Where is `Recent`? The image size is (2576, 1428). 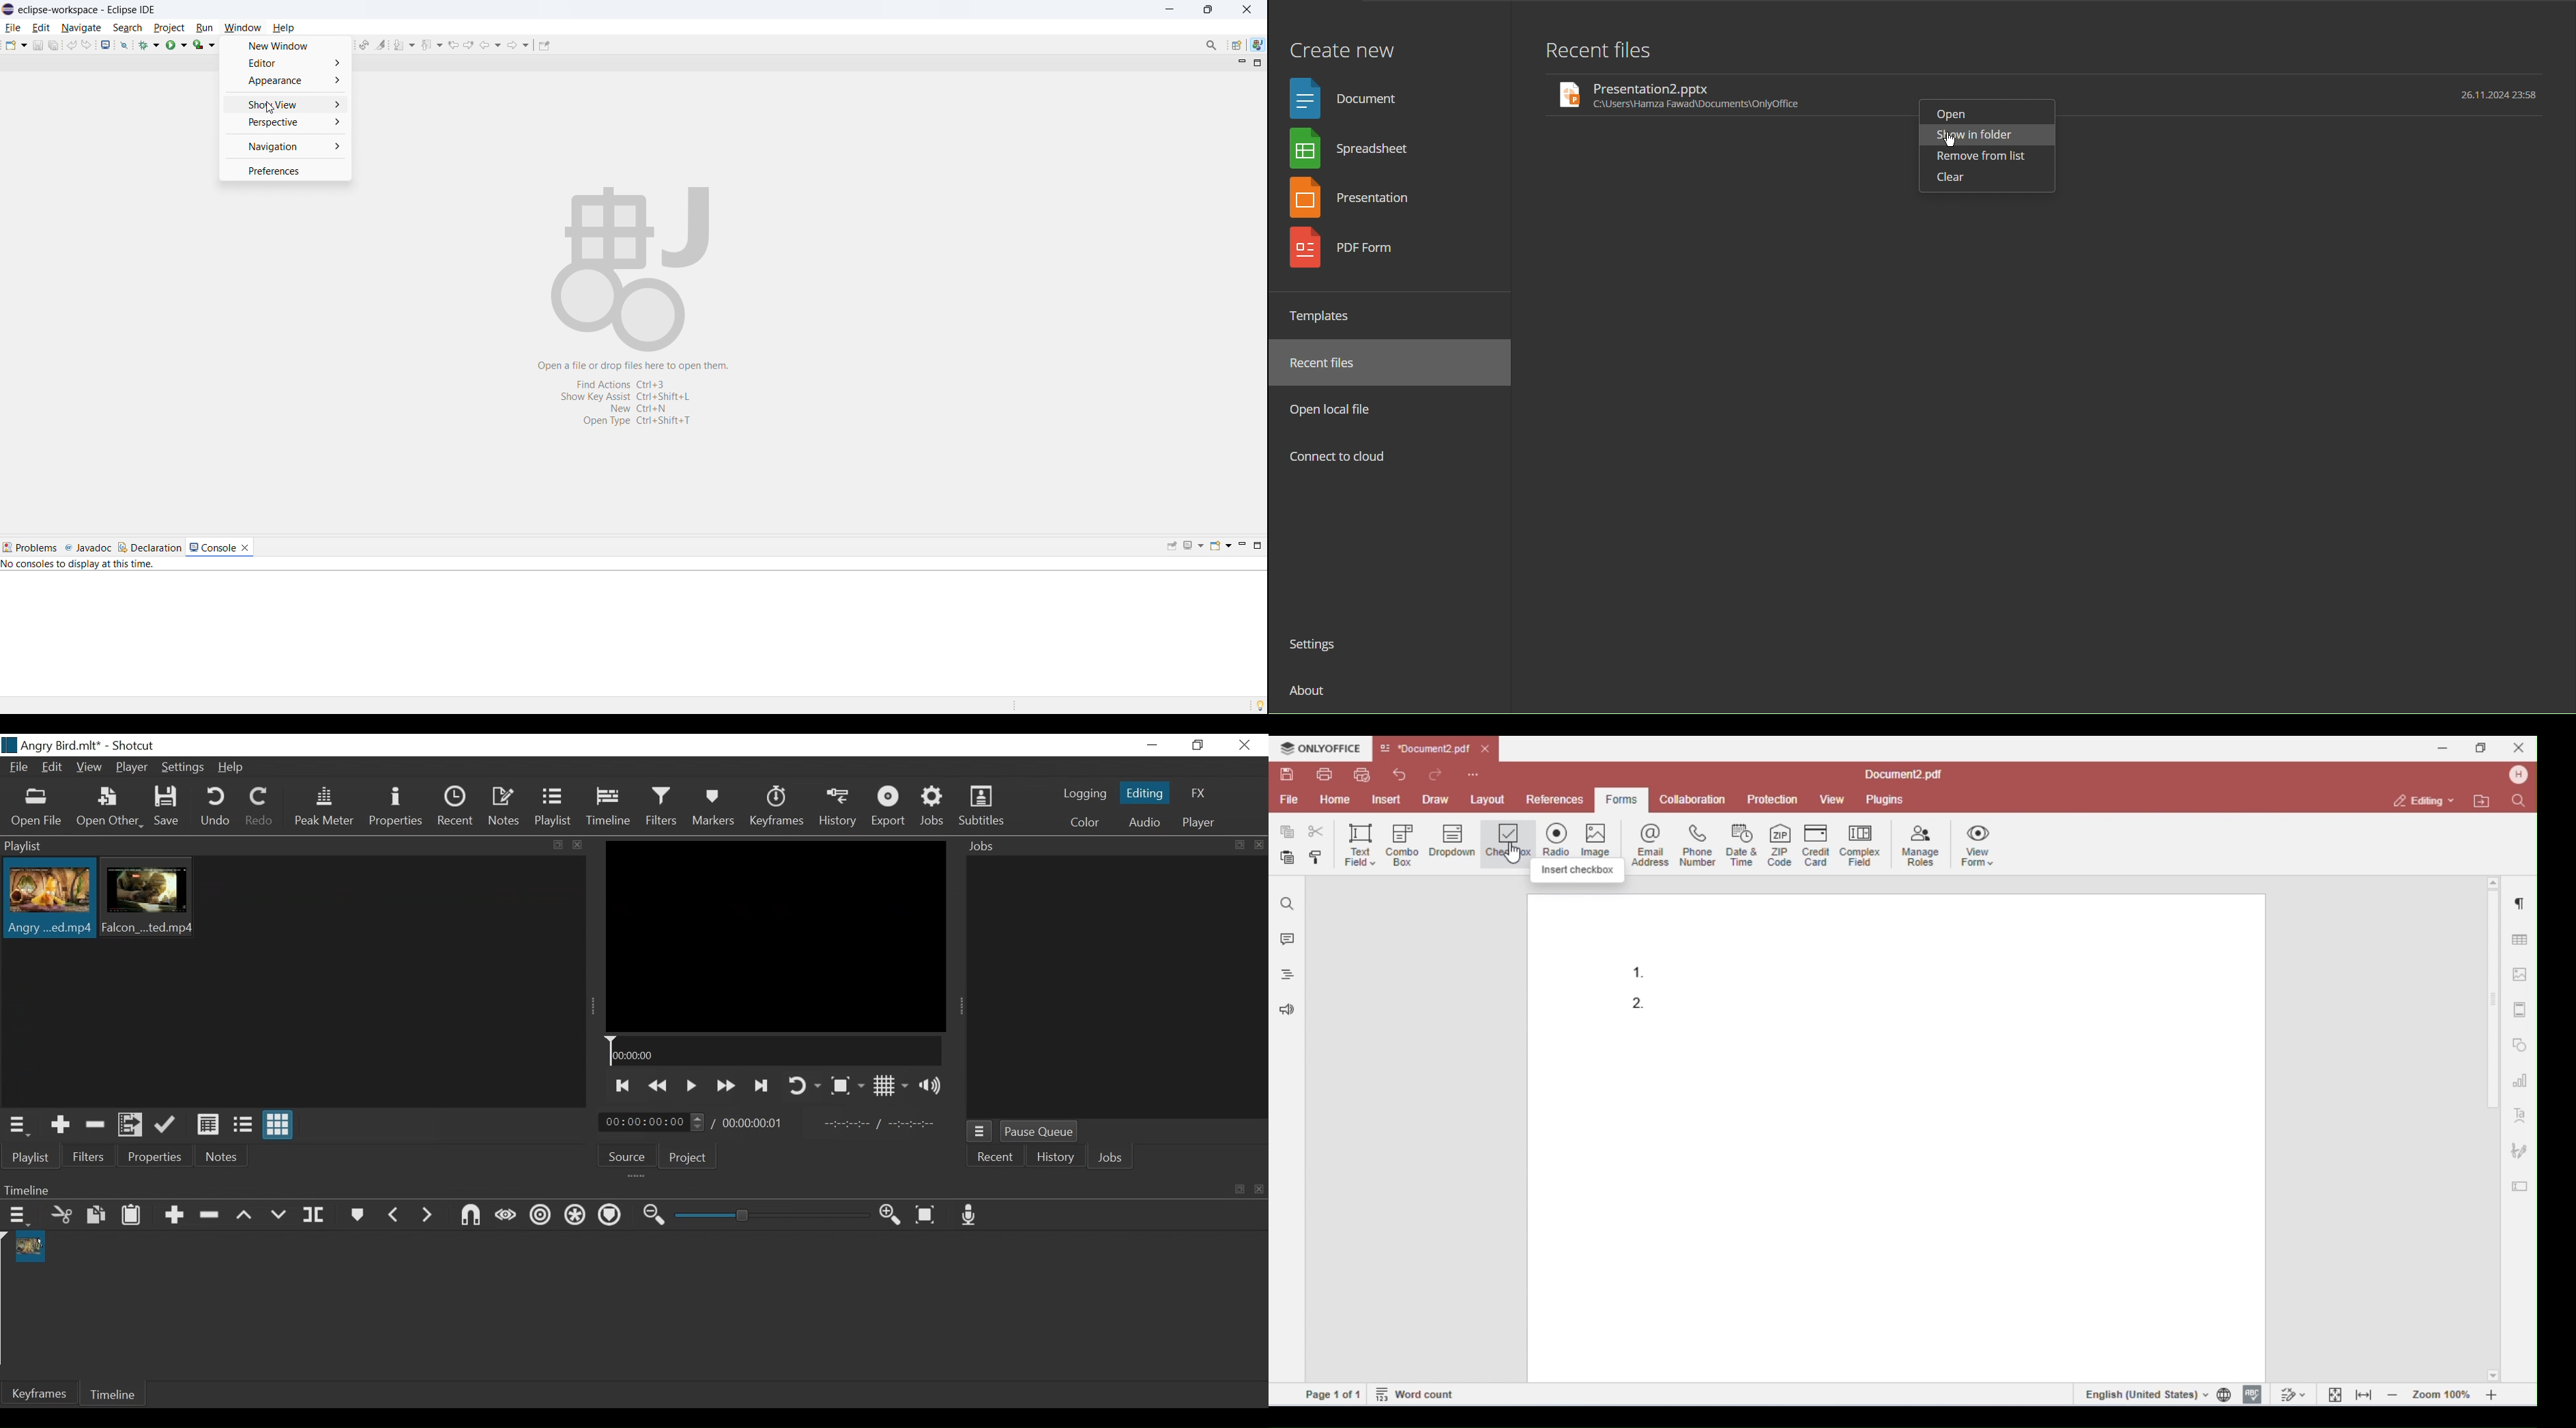
Recent is located at coordinates (455, 809).